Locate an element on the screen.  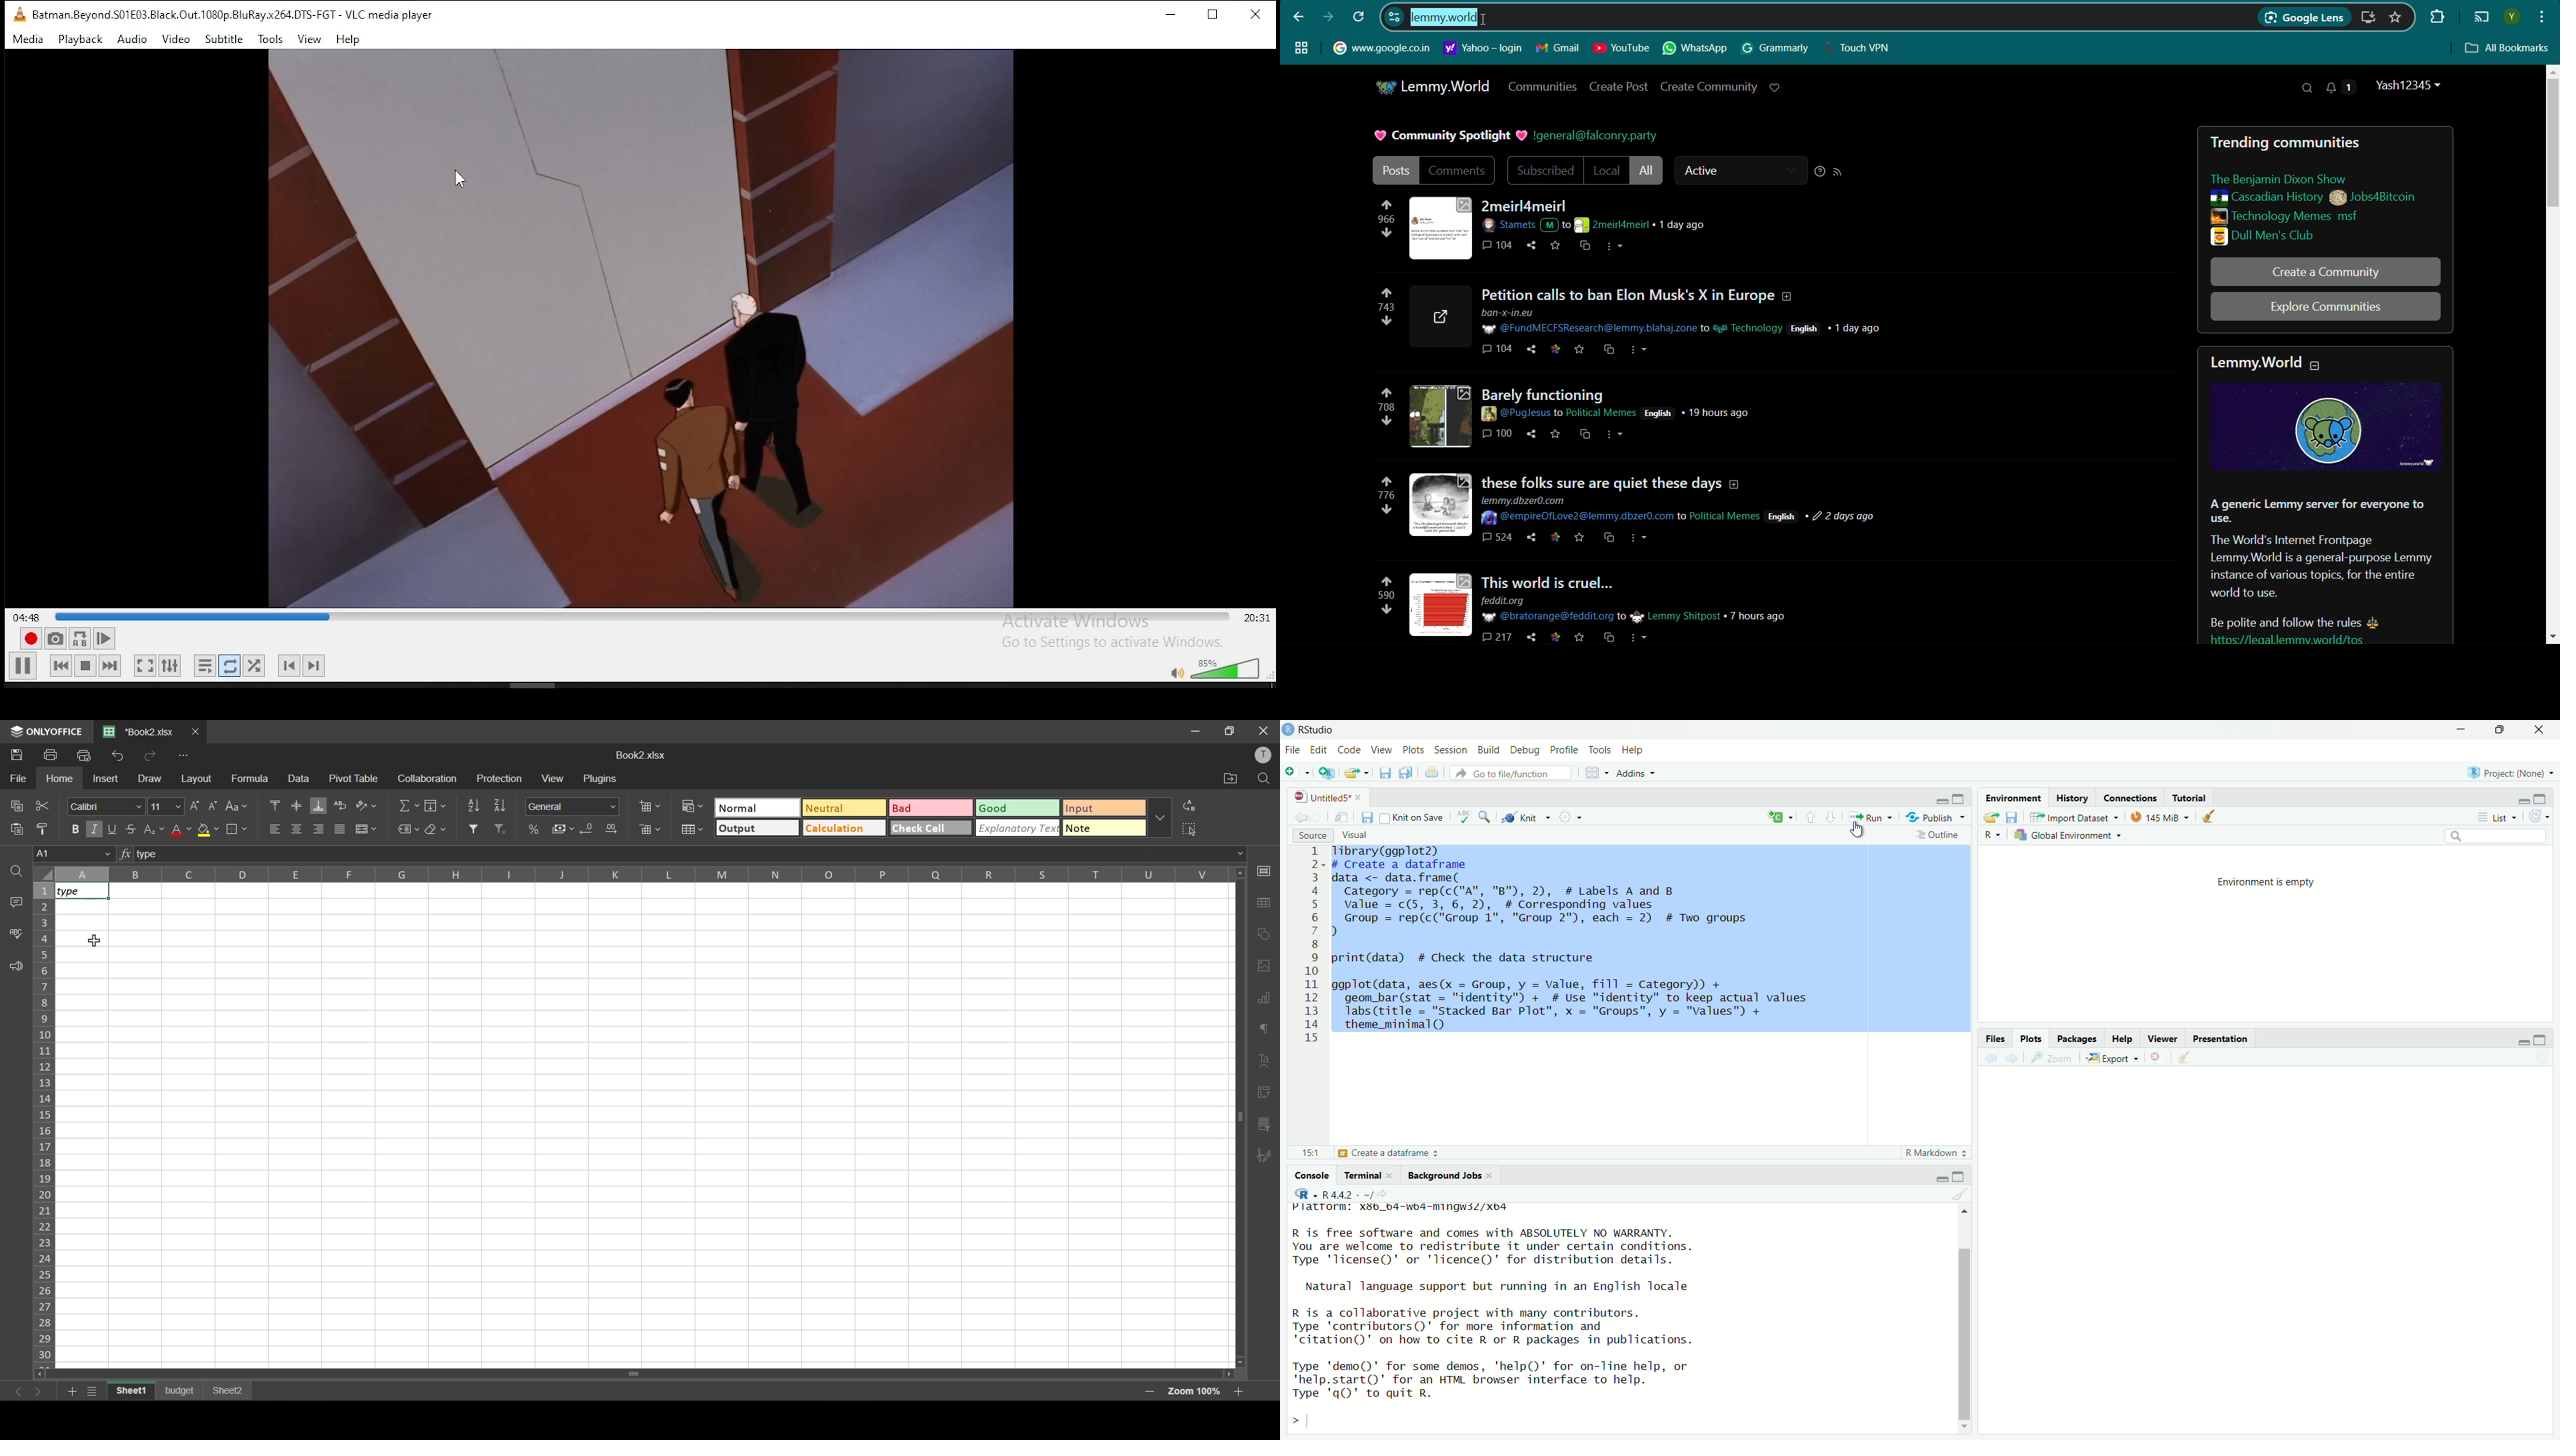
copy is located at coordinates (1608, 351).